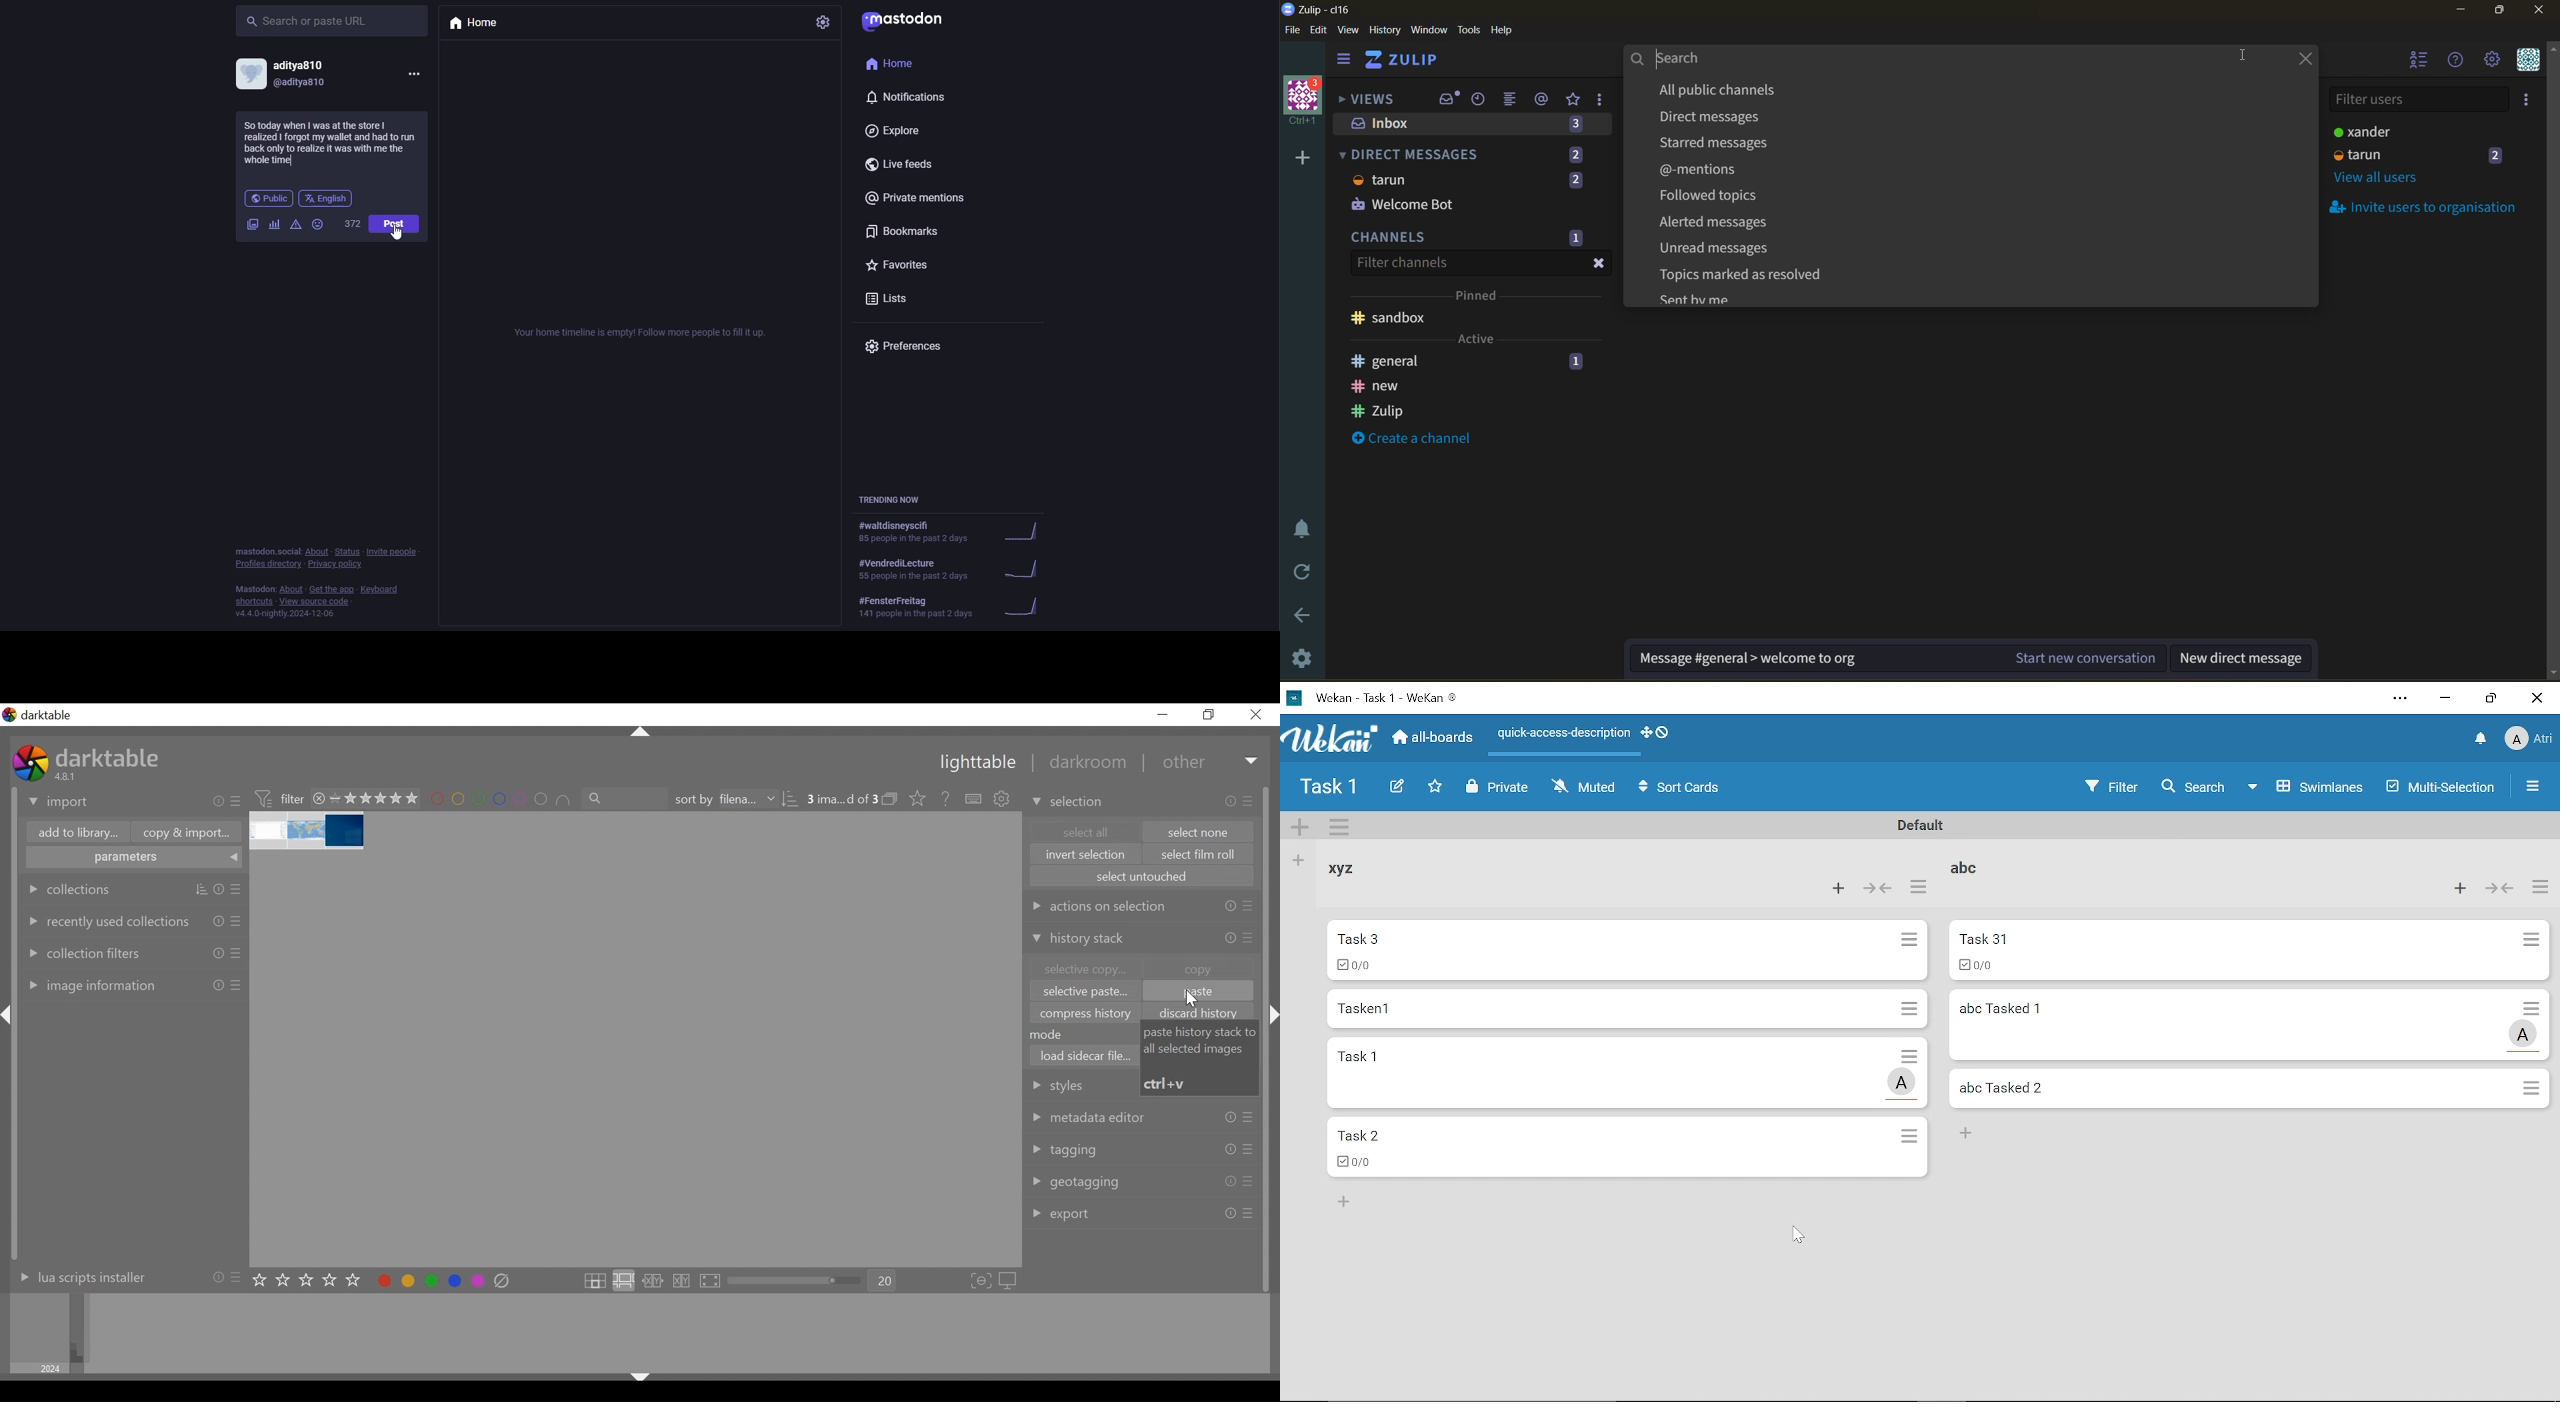 This screenshot has height=1428, width=2576. I want to click on view all users, so click(2379, 179).